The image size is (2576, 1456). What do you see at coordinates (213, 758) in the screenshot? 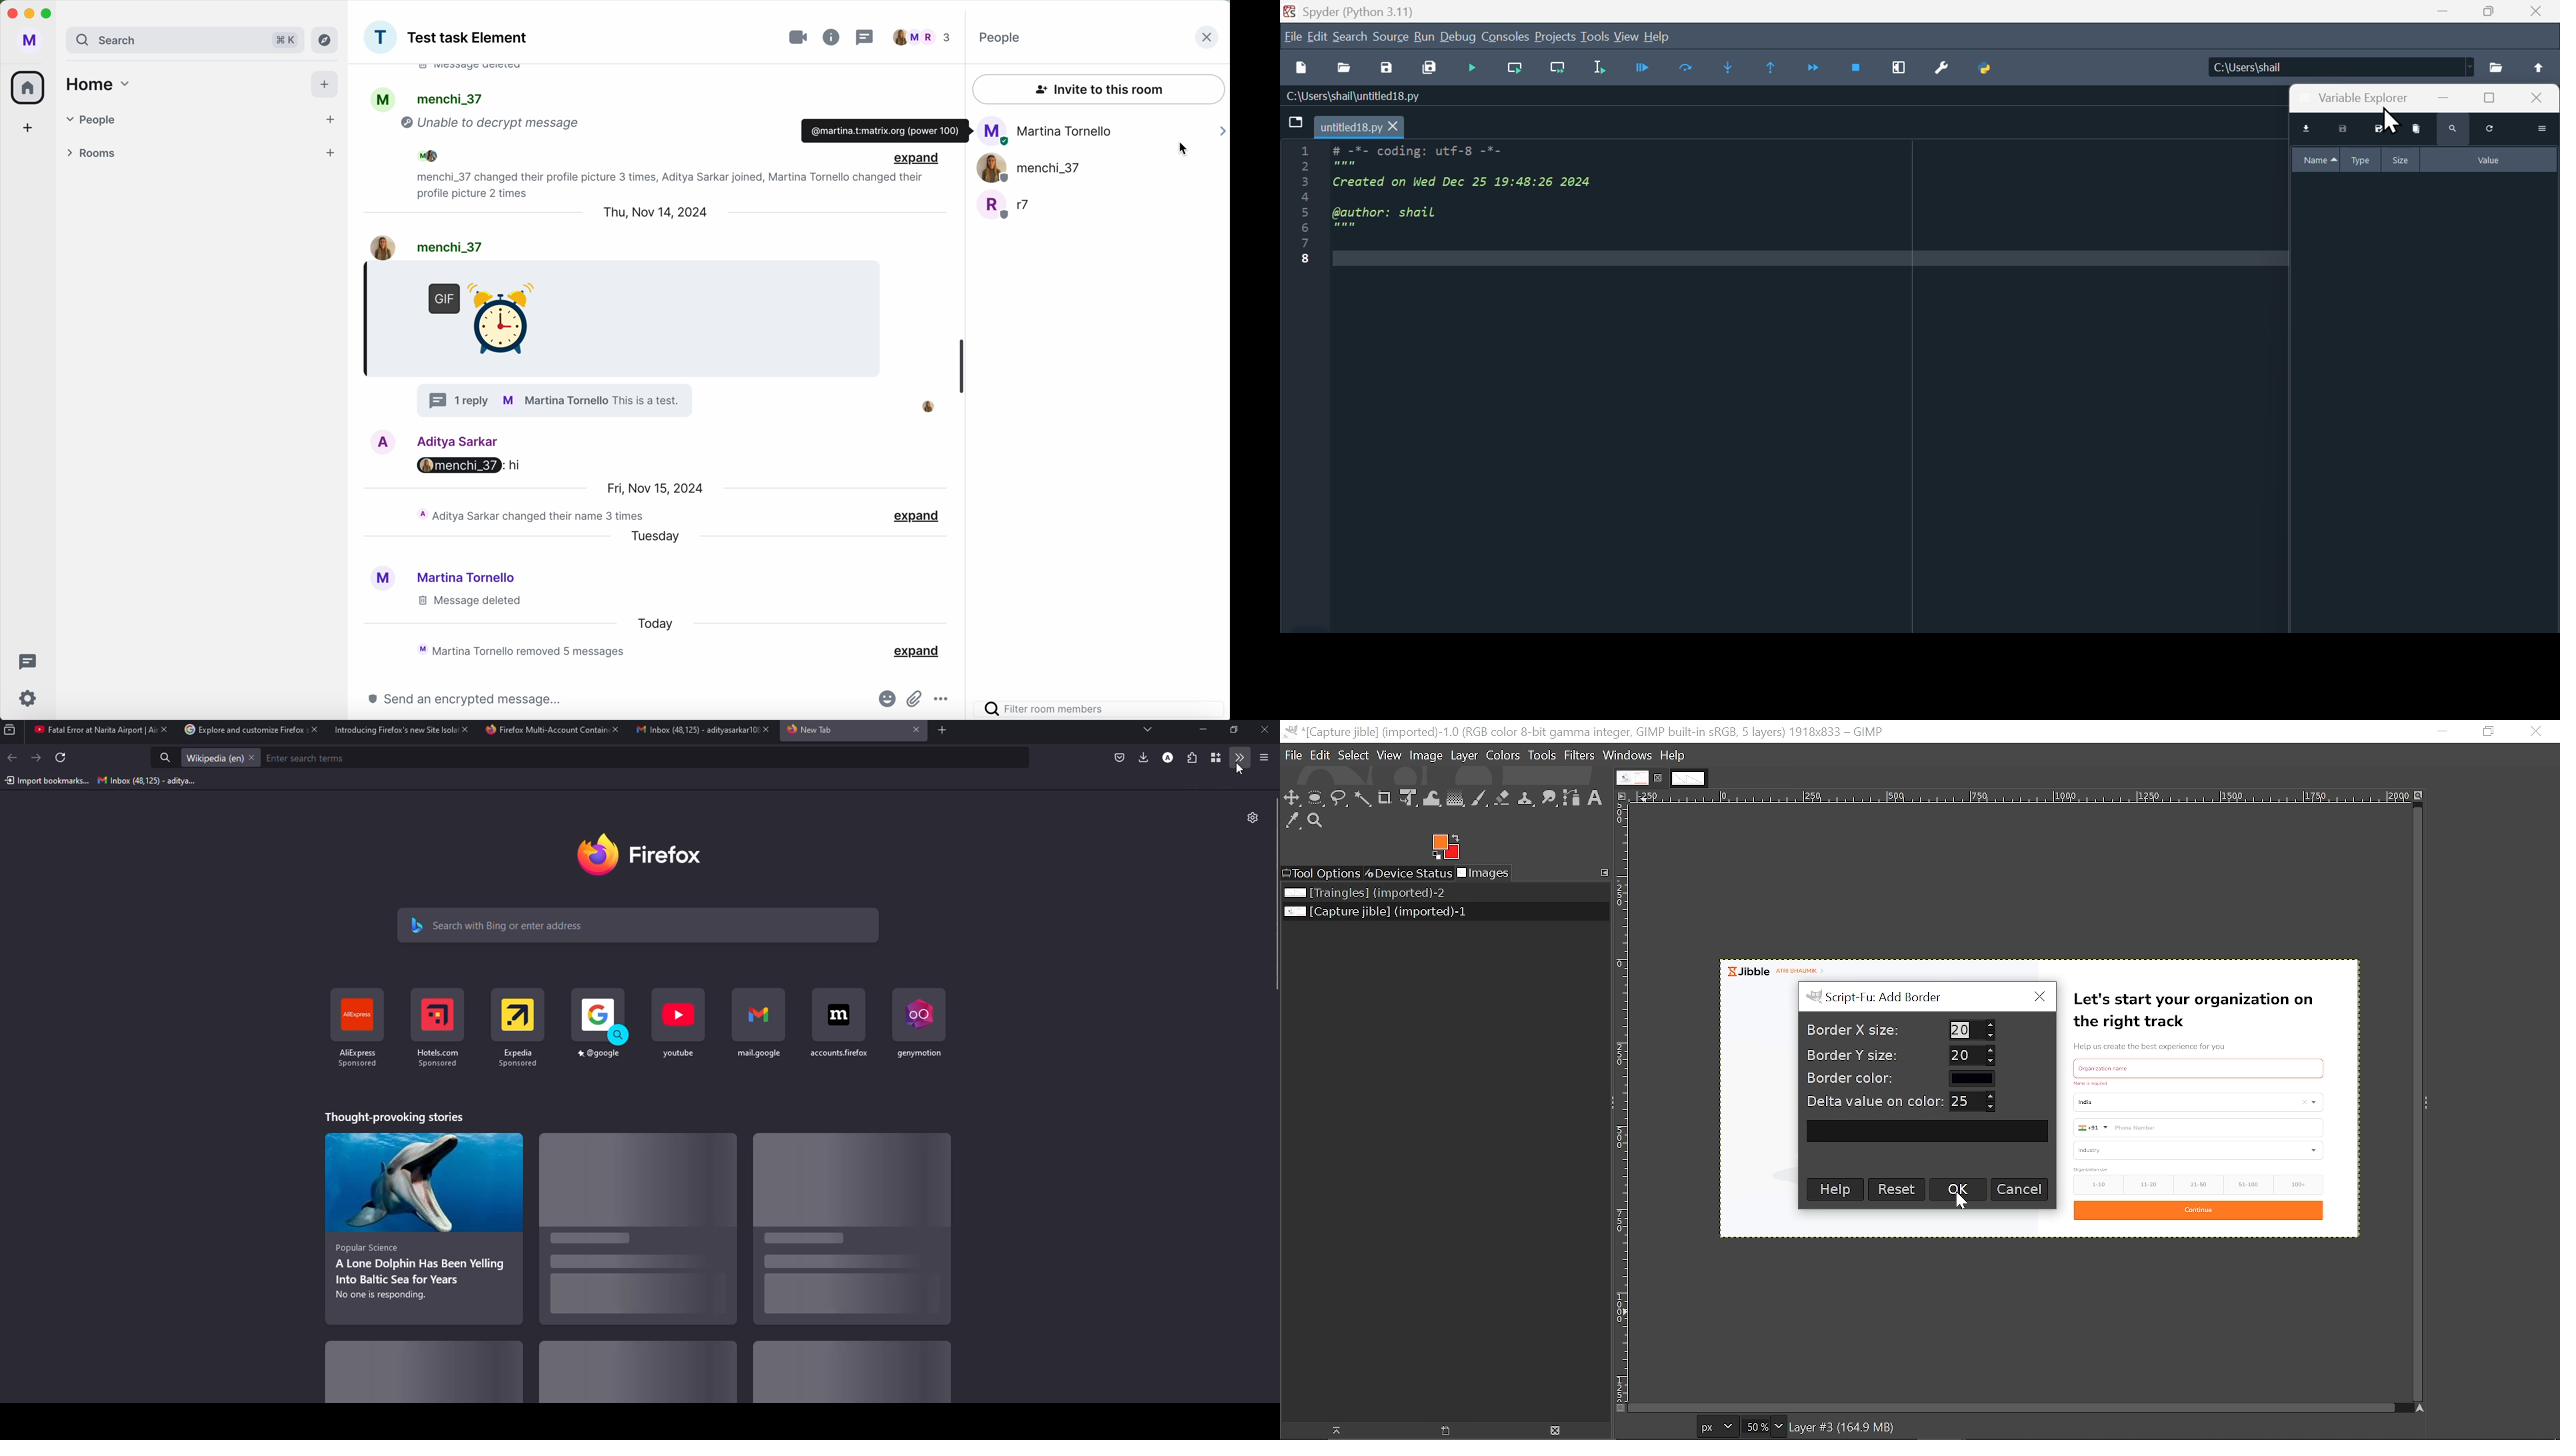
I see `wiki` at bounding box center [213, 758].